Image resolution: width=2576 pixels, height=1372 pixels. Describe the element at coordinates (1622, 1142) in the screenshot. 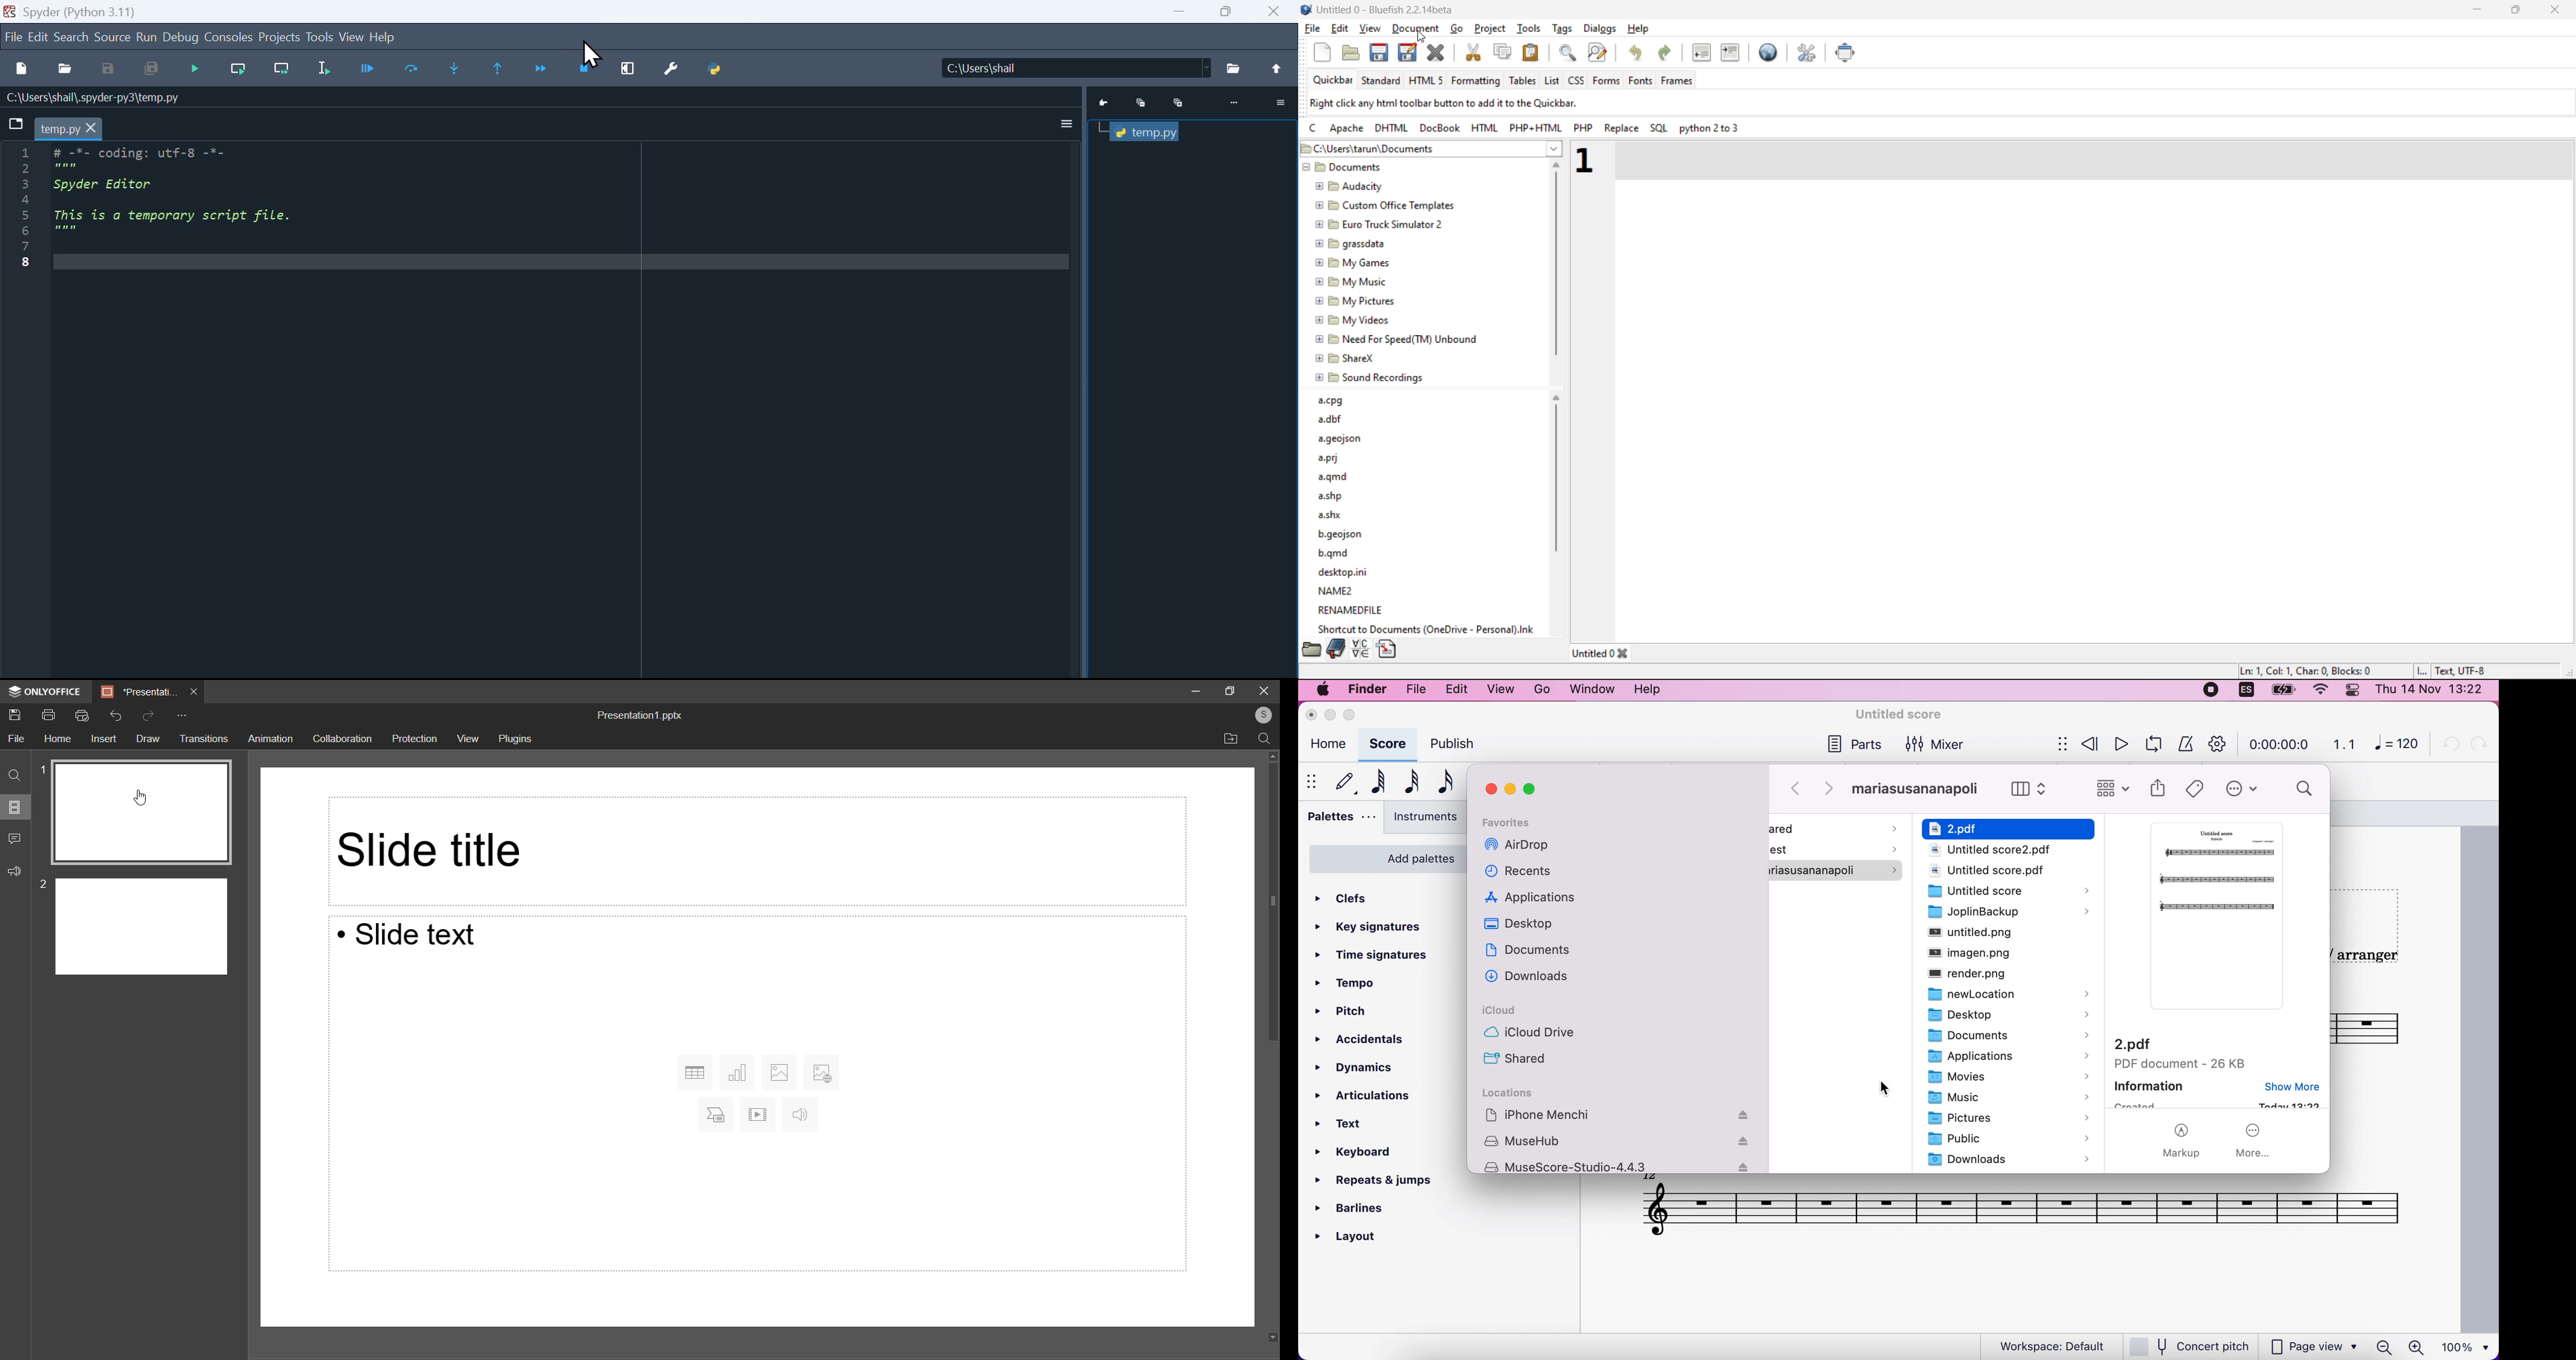

I see `& MuseHub a` at that location.